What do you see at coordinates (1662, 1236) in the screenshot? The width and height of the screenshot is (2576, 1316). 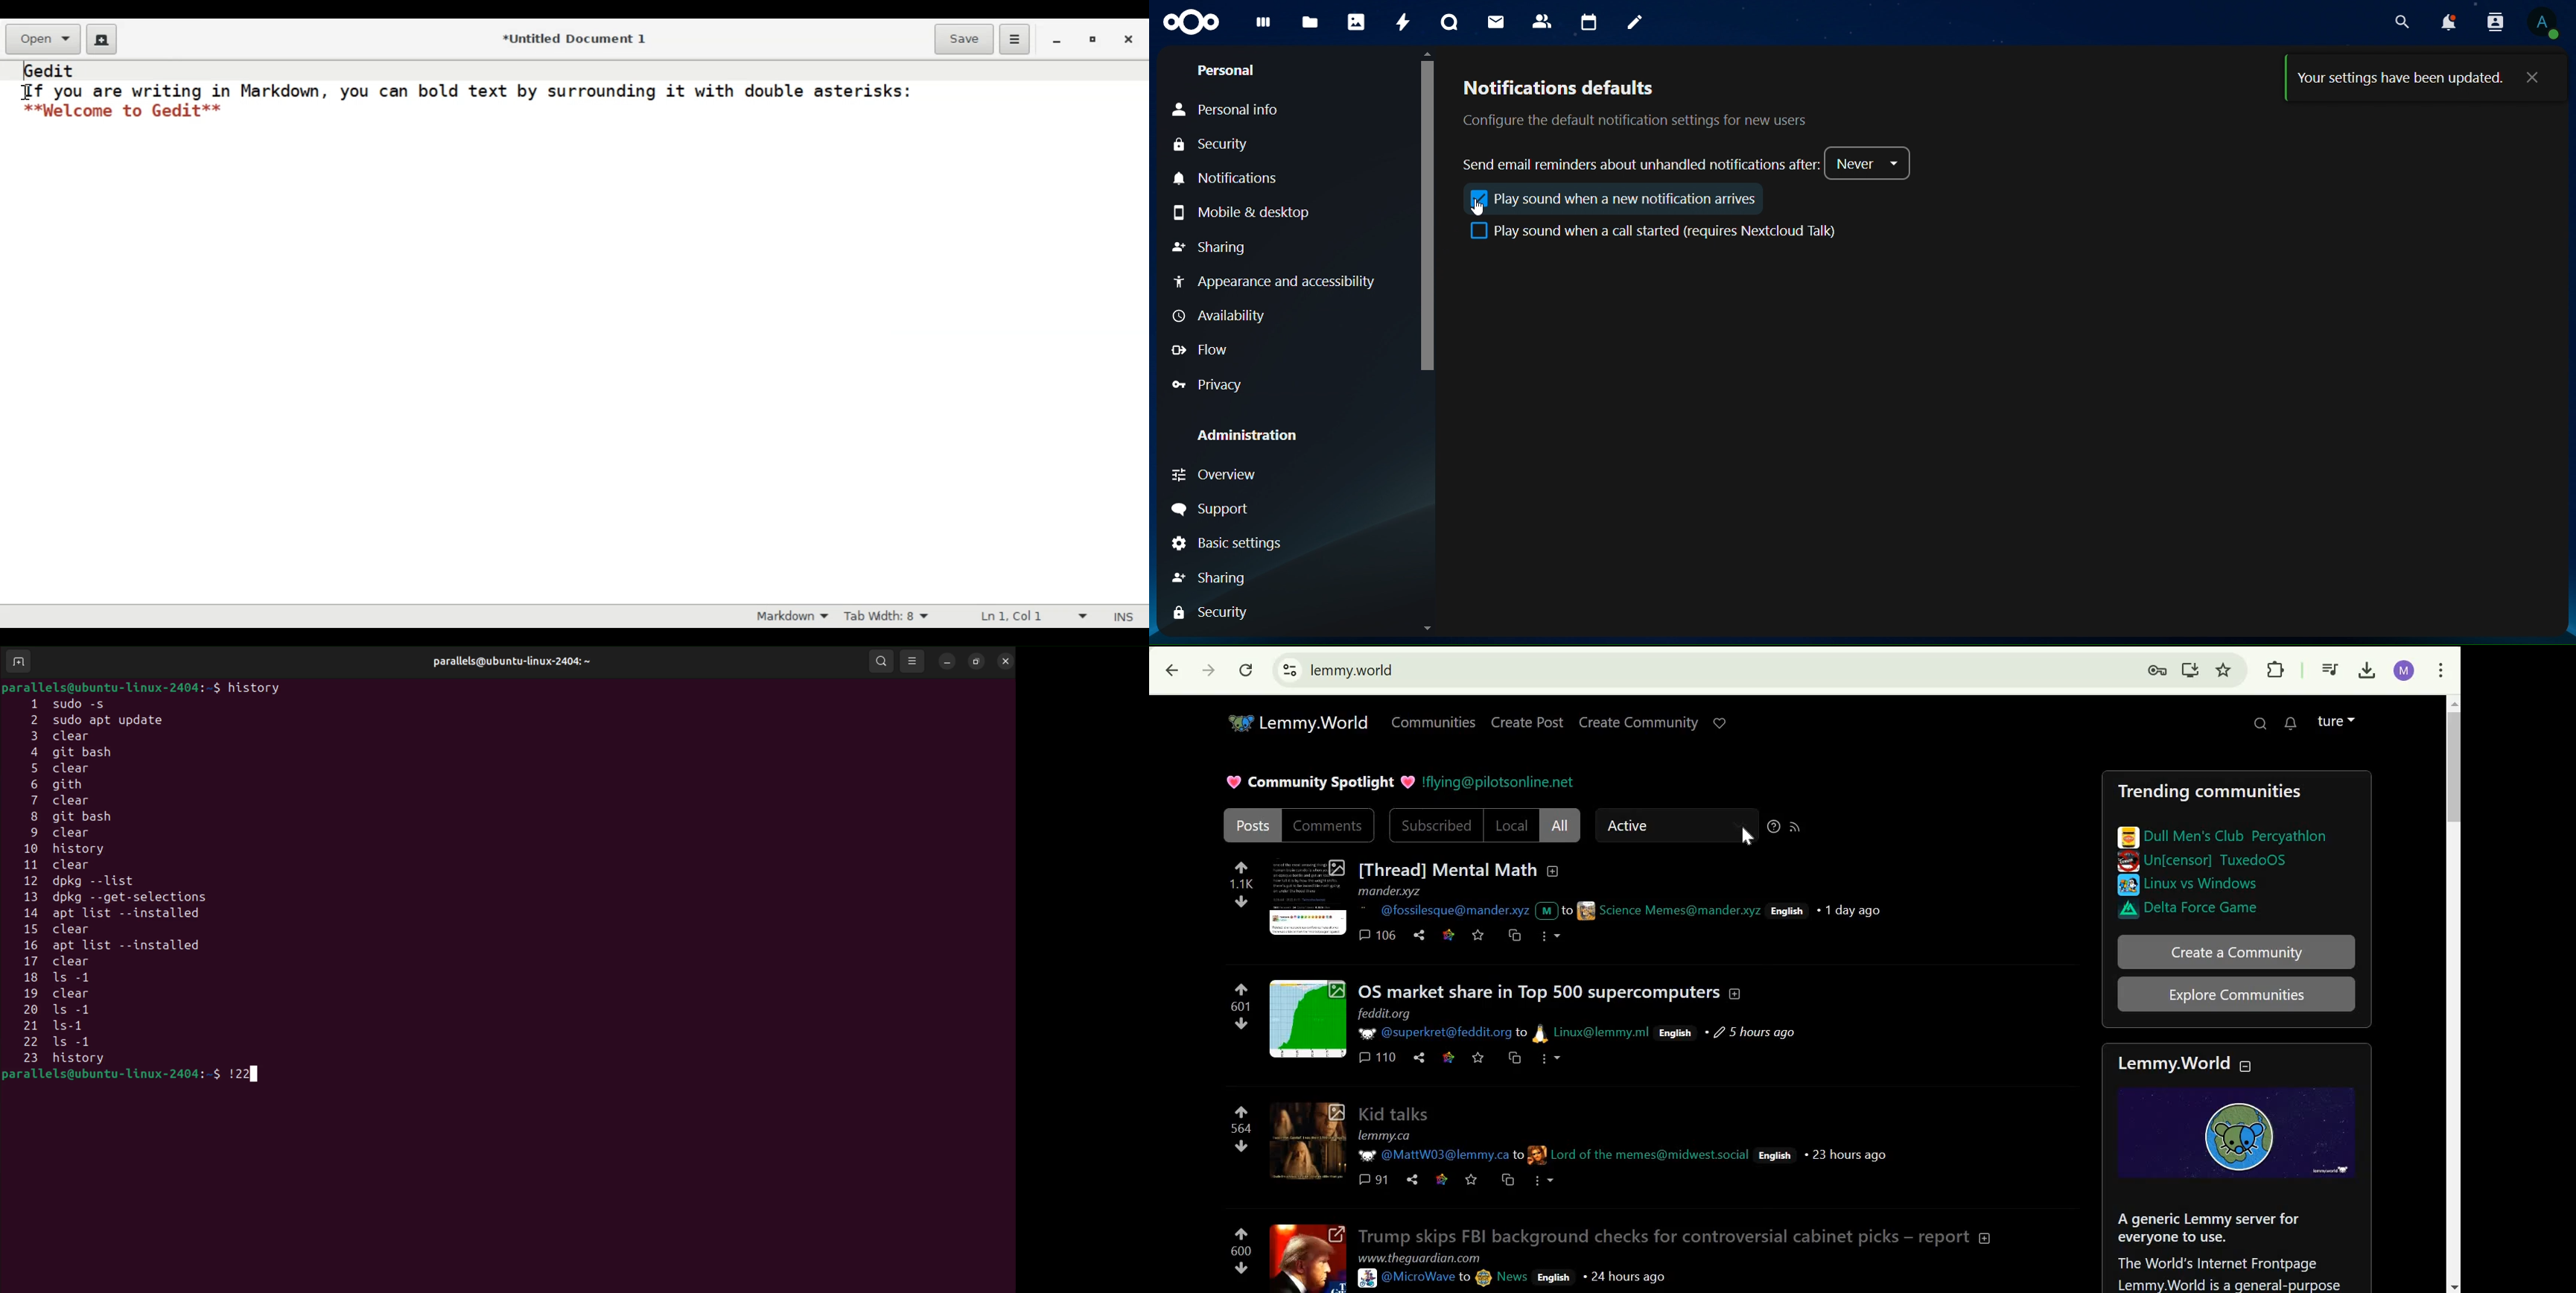 I see `Trump skips FBI background checks for controversial cabinet picks - report` at bounding box center [1662, 1236].